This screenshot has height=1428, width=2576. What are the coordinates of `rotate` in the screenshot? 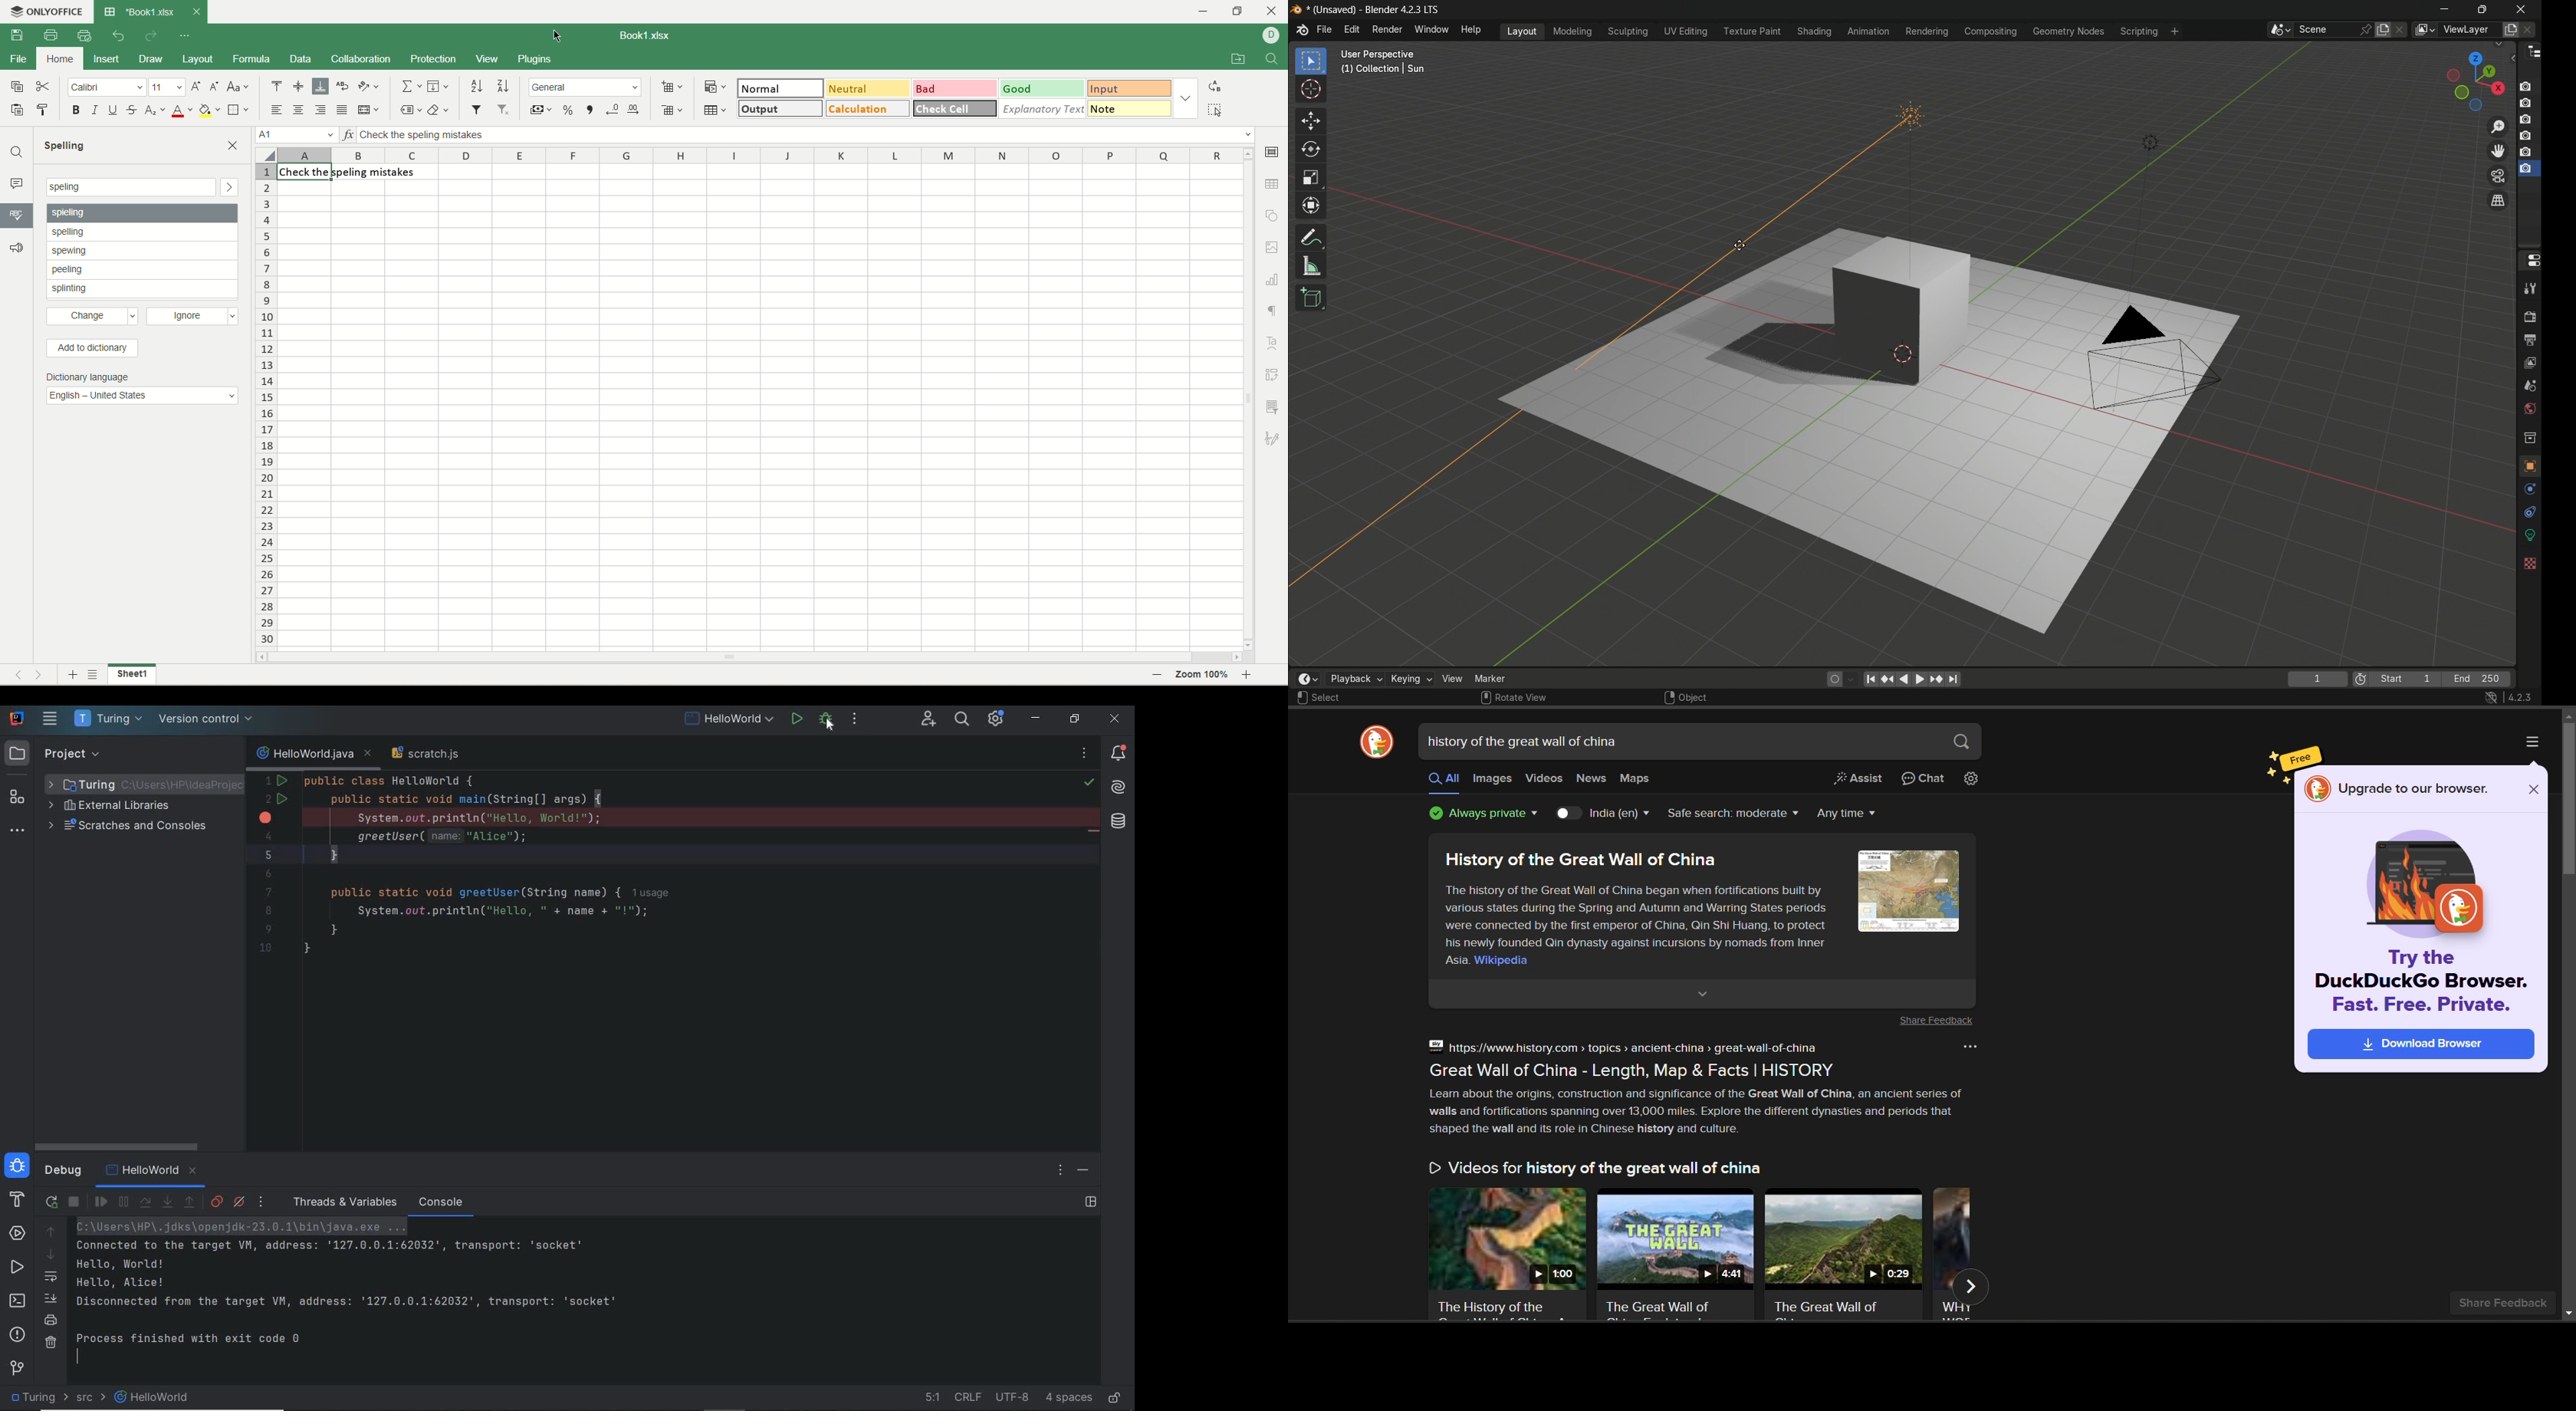 It's located at (1312, 150).